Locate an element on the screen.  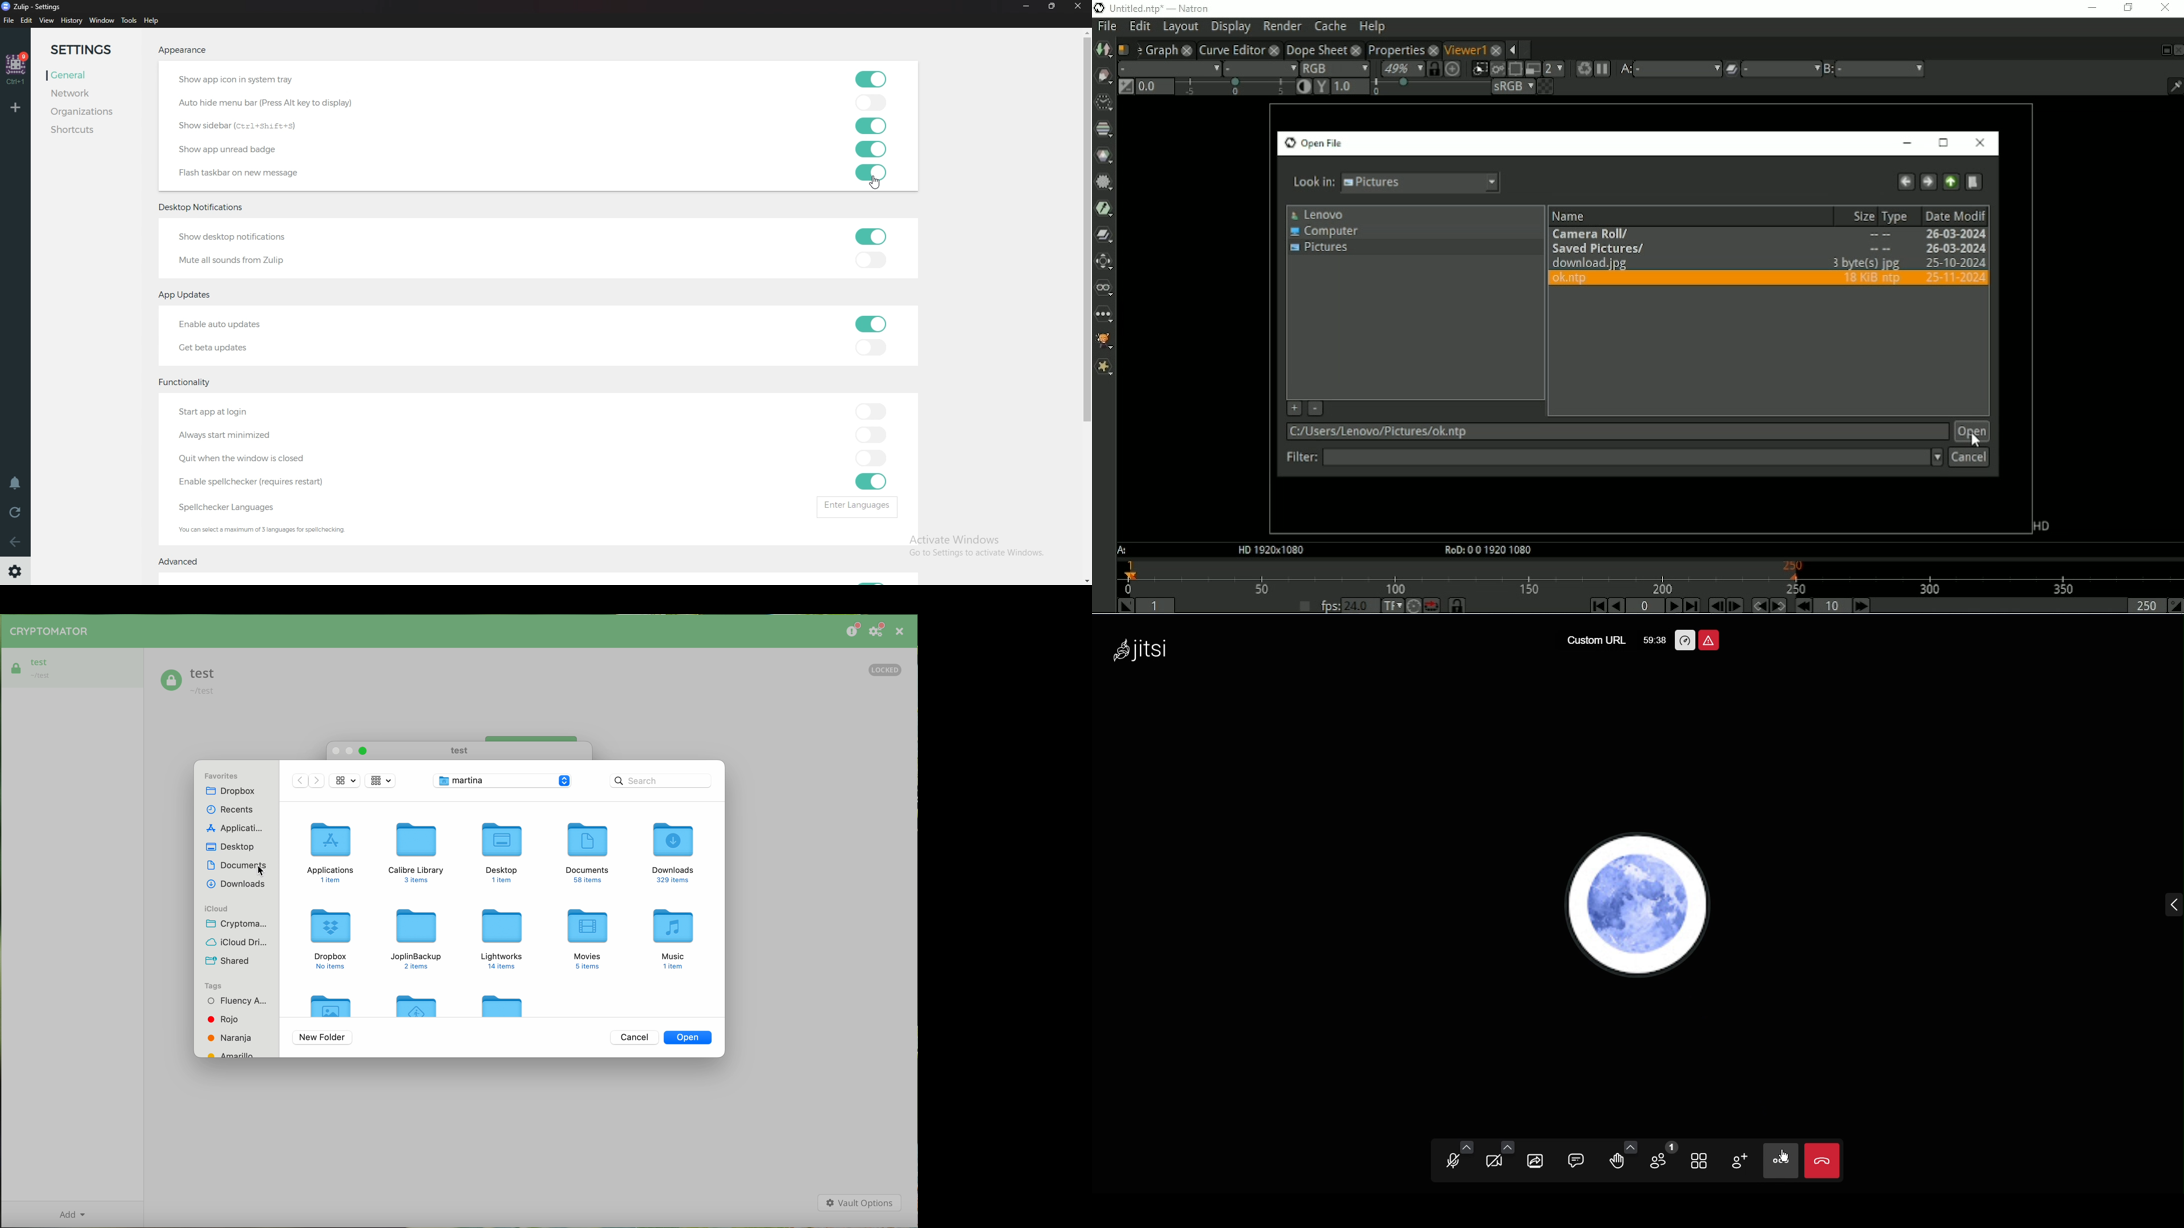
desktop is located at coordinates (500, 851).